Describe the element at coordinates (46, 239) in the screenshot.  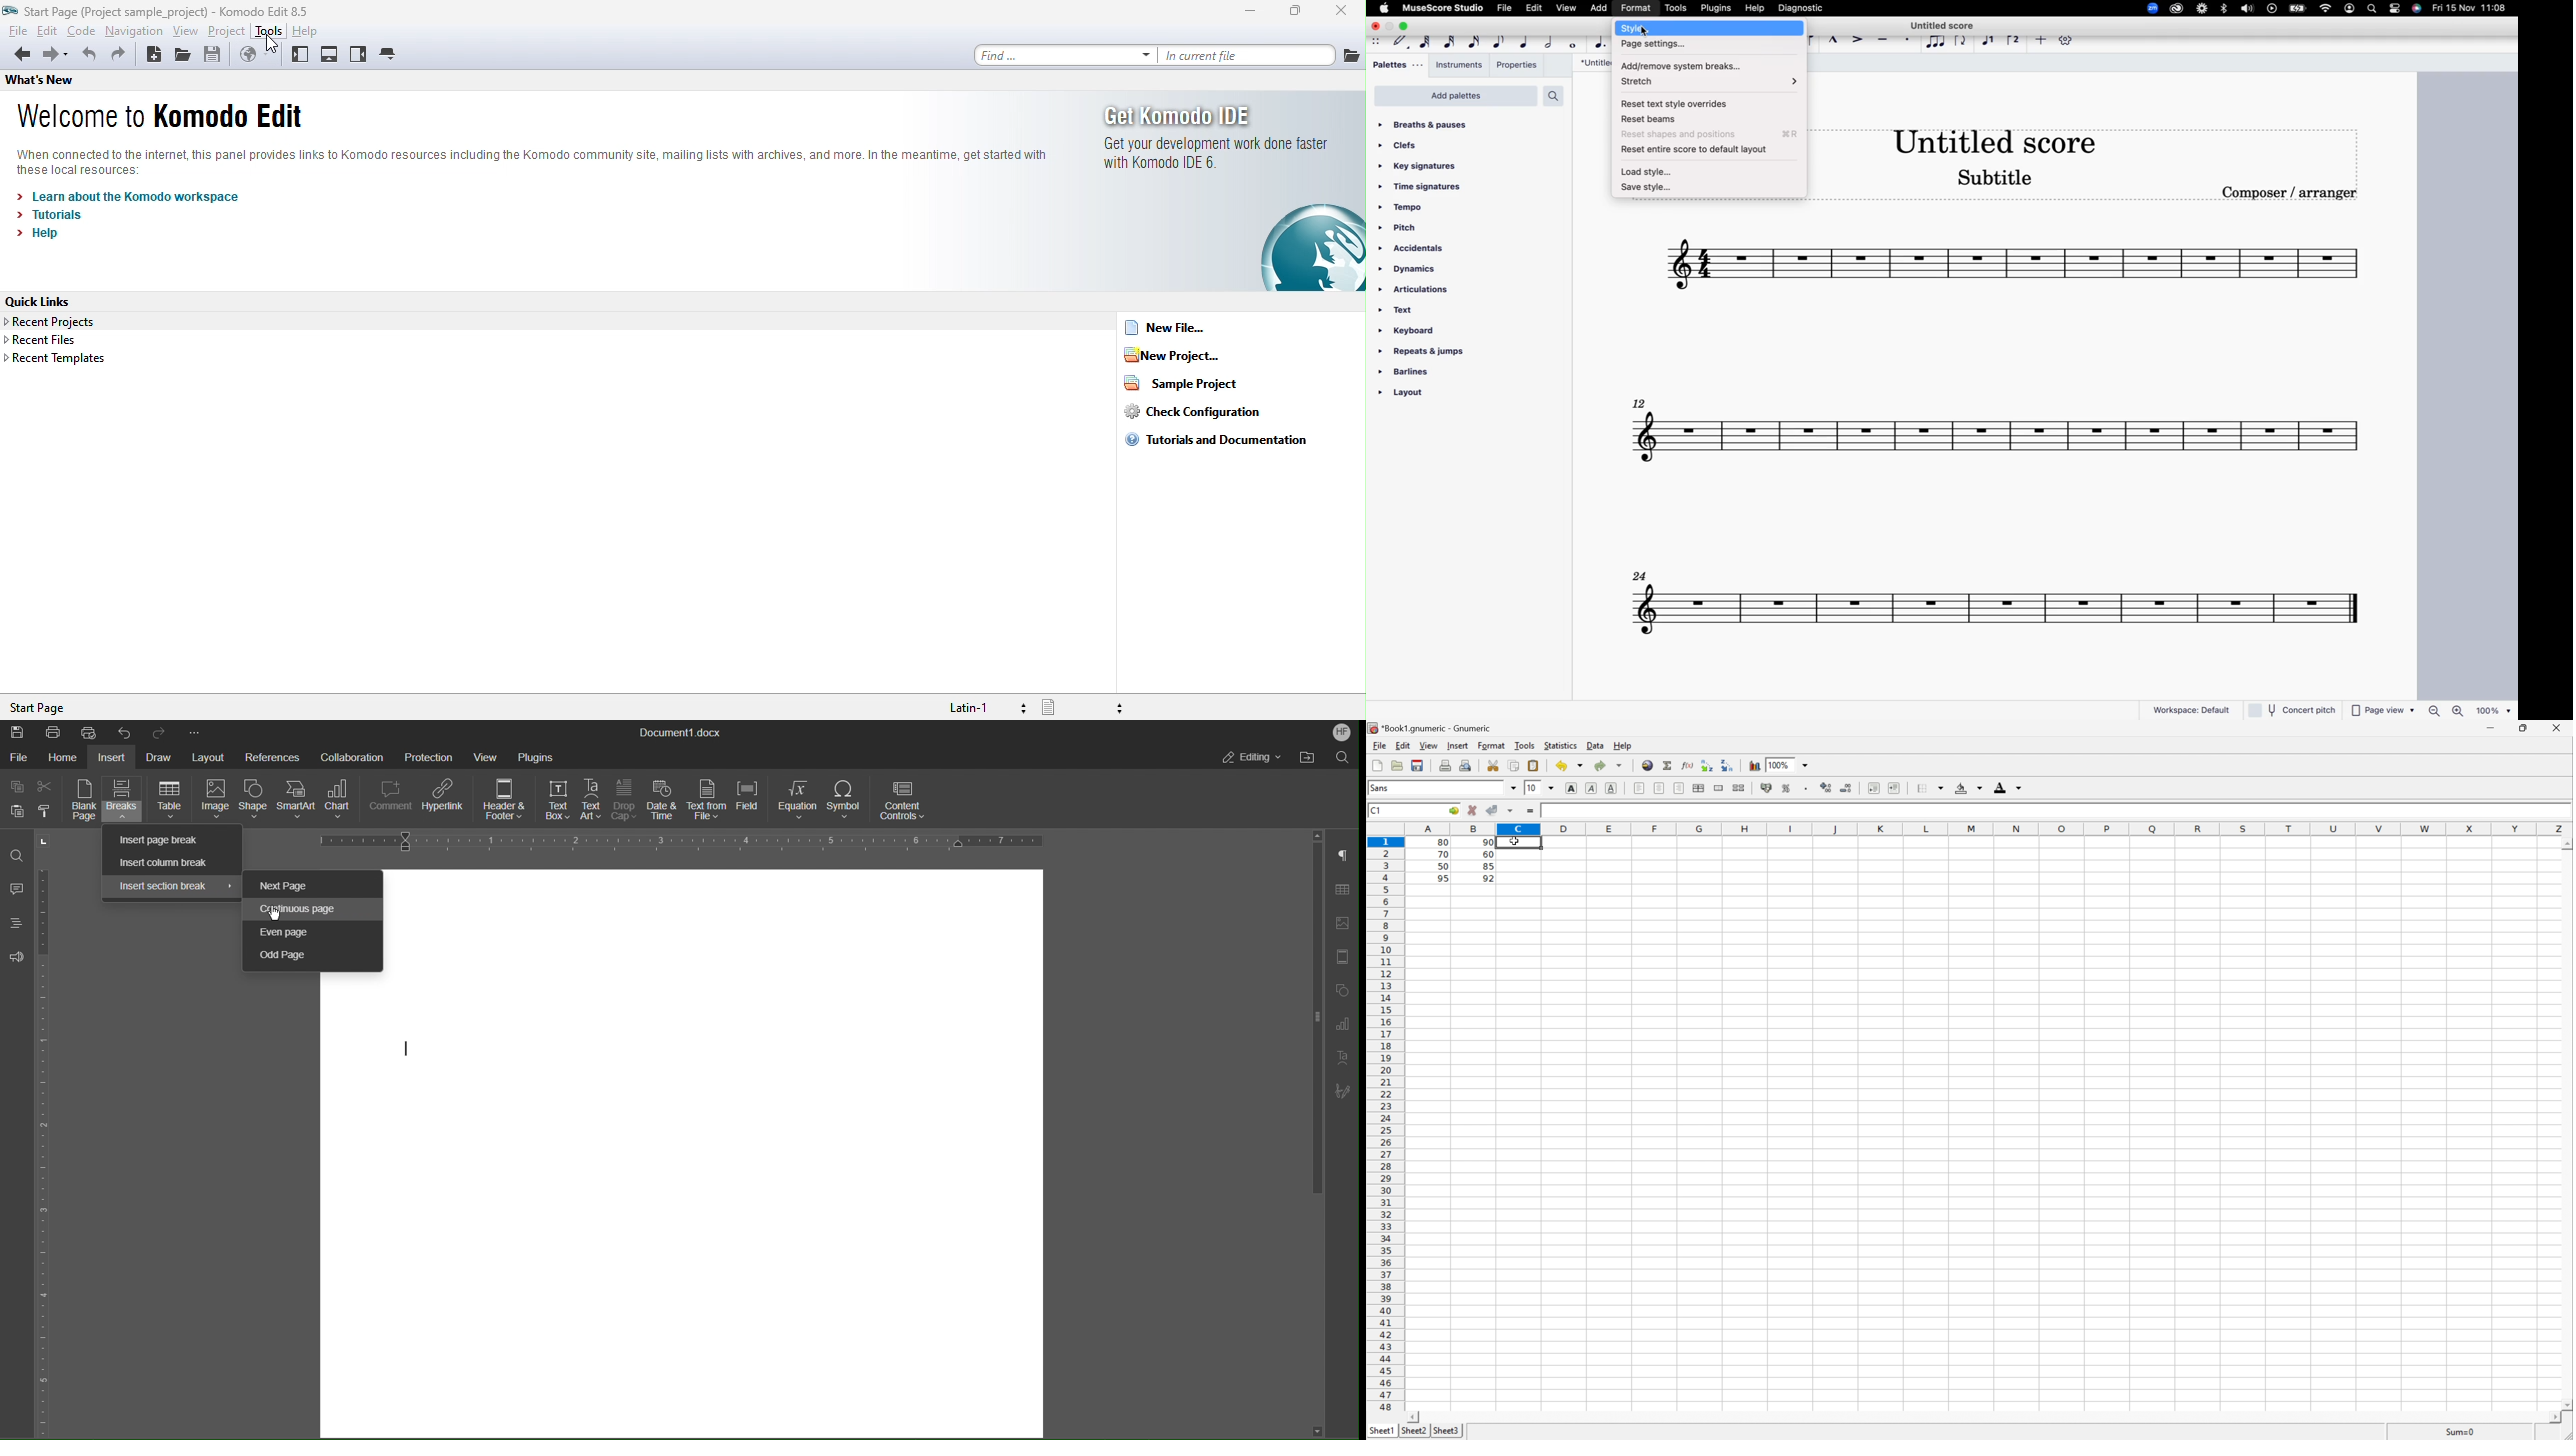
I see `help` at that location.